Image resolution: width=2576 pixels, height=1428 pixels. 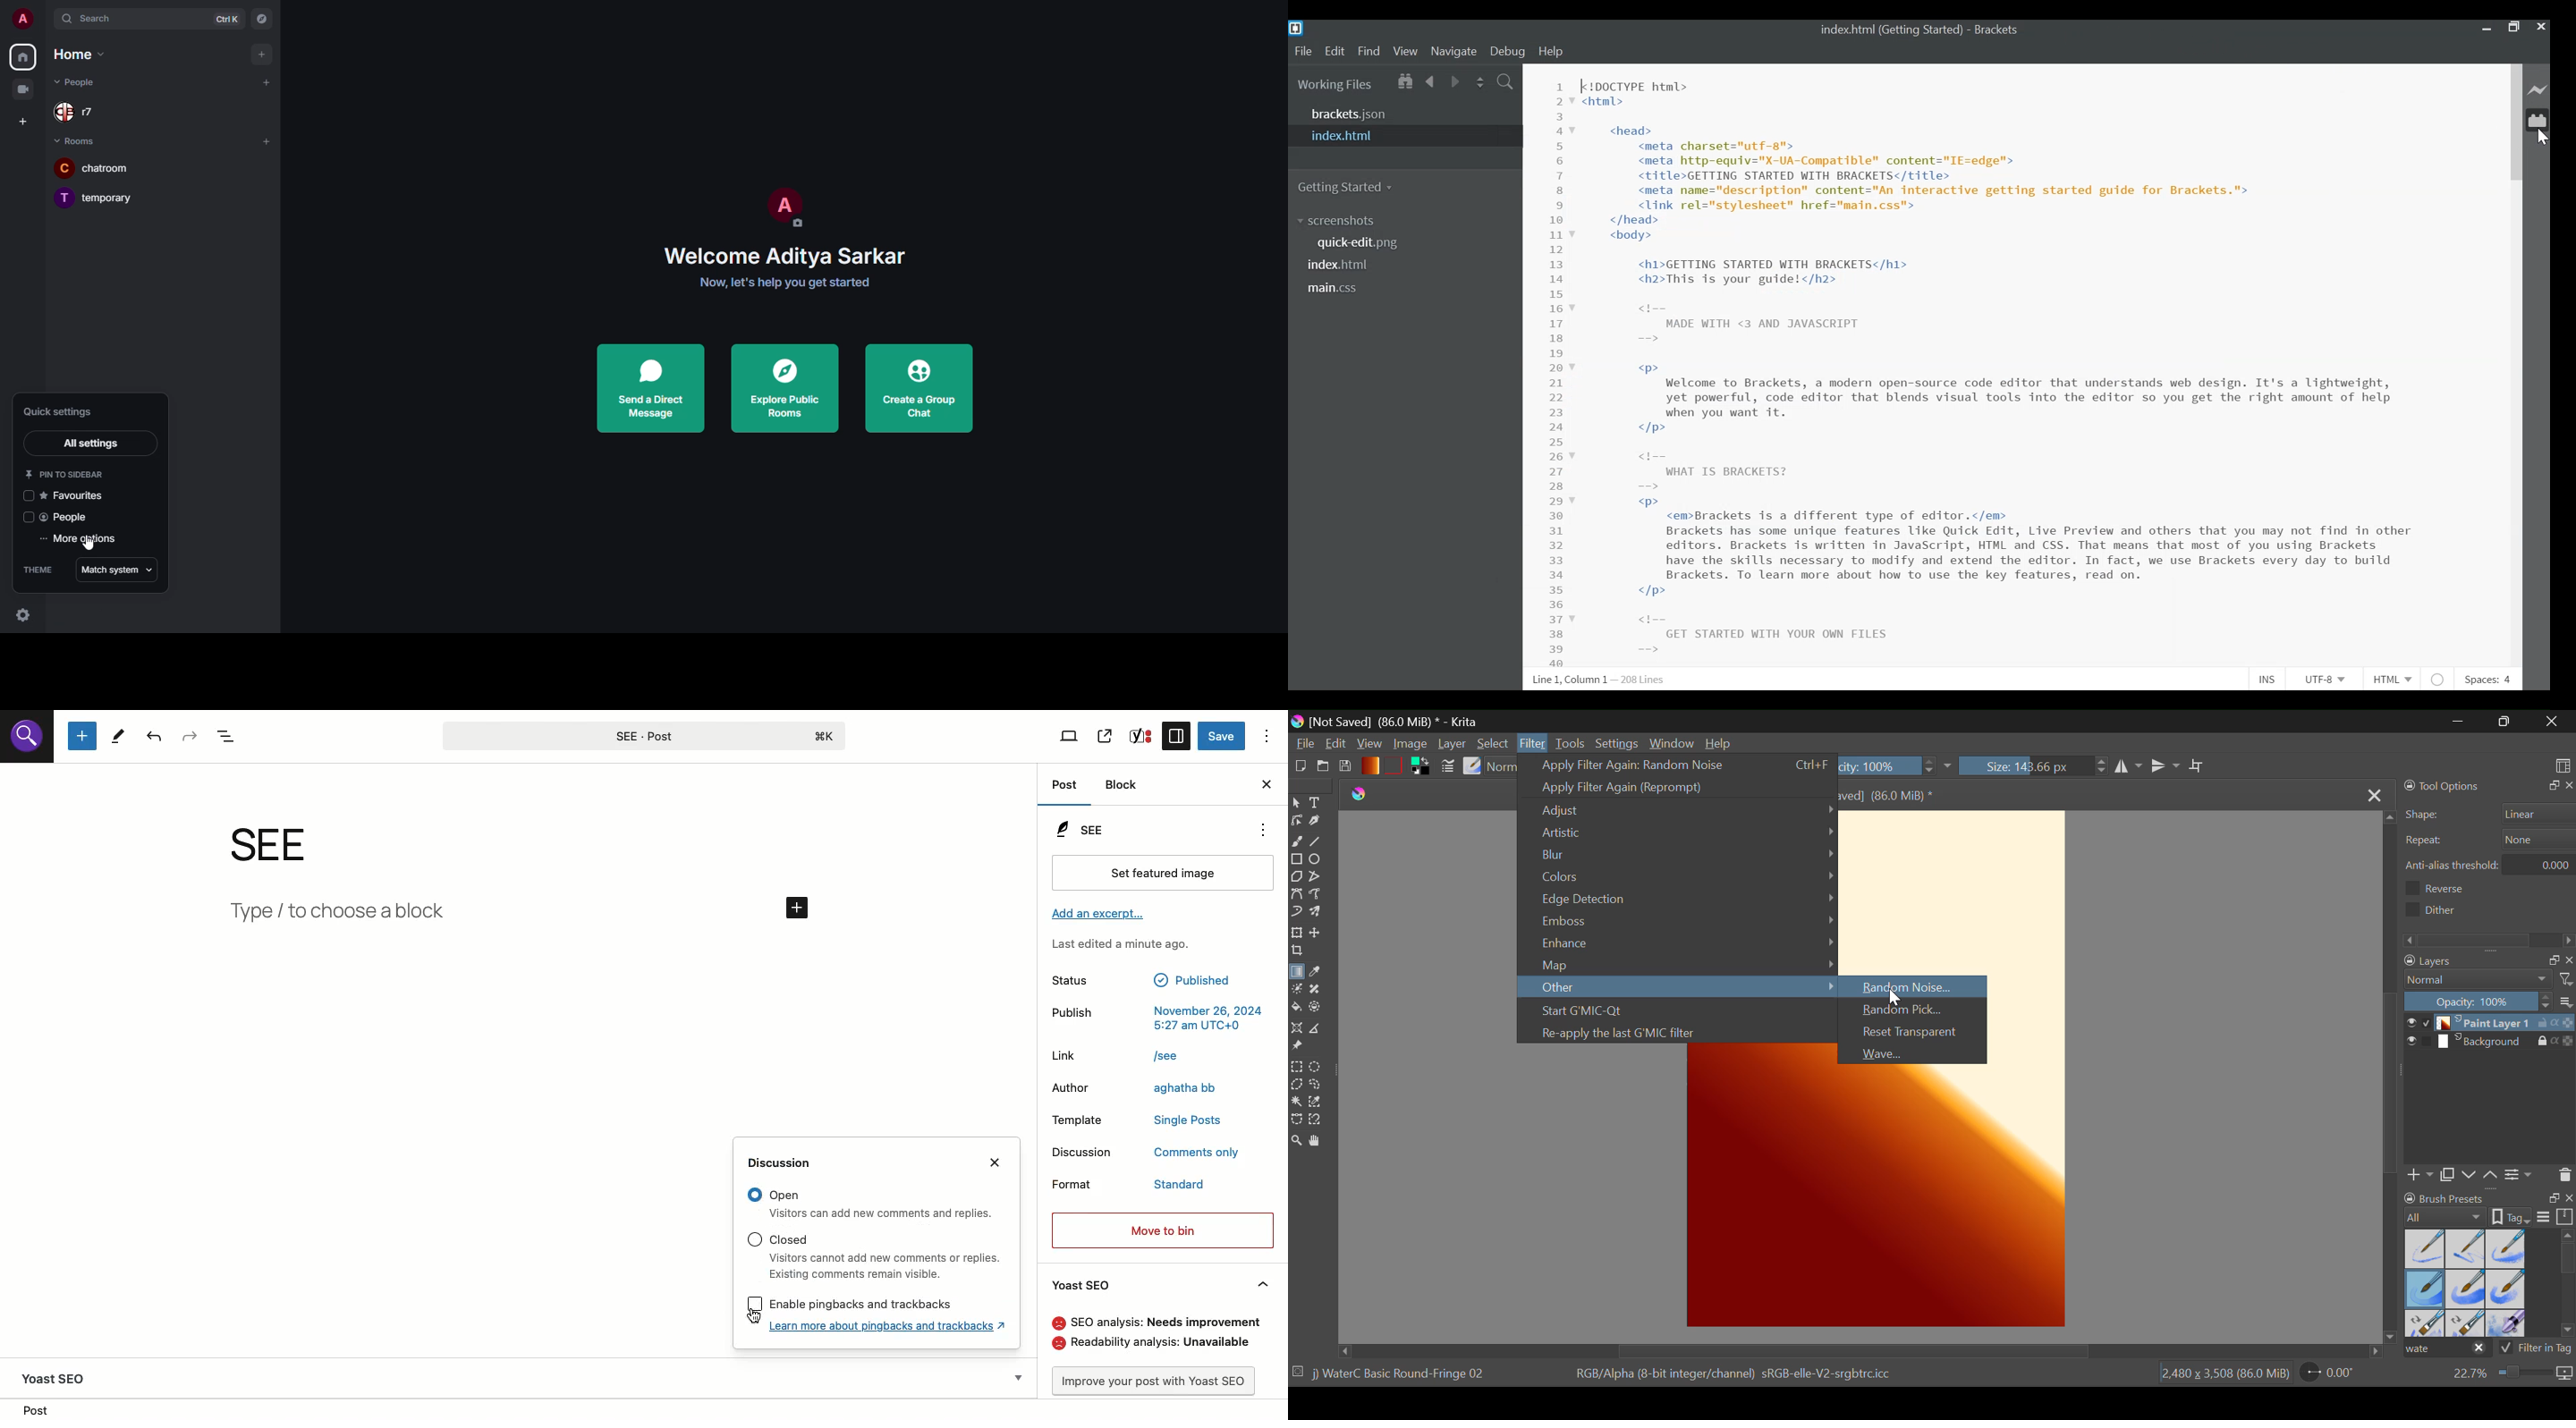 What do you see at coordinates (260, 54) in the screenshot?
I see `add` at bounding box center [260, 54].